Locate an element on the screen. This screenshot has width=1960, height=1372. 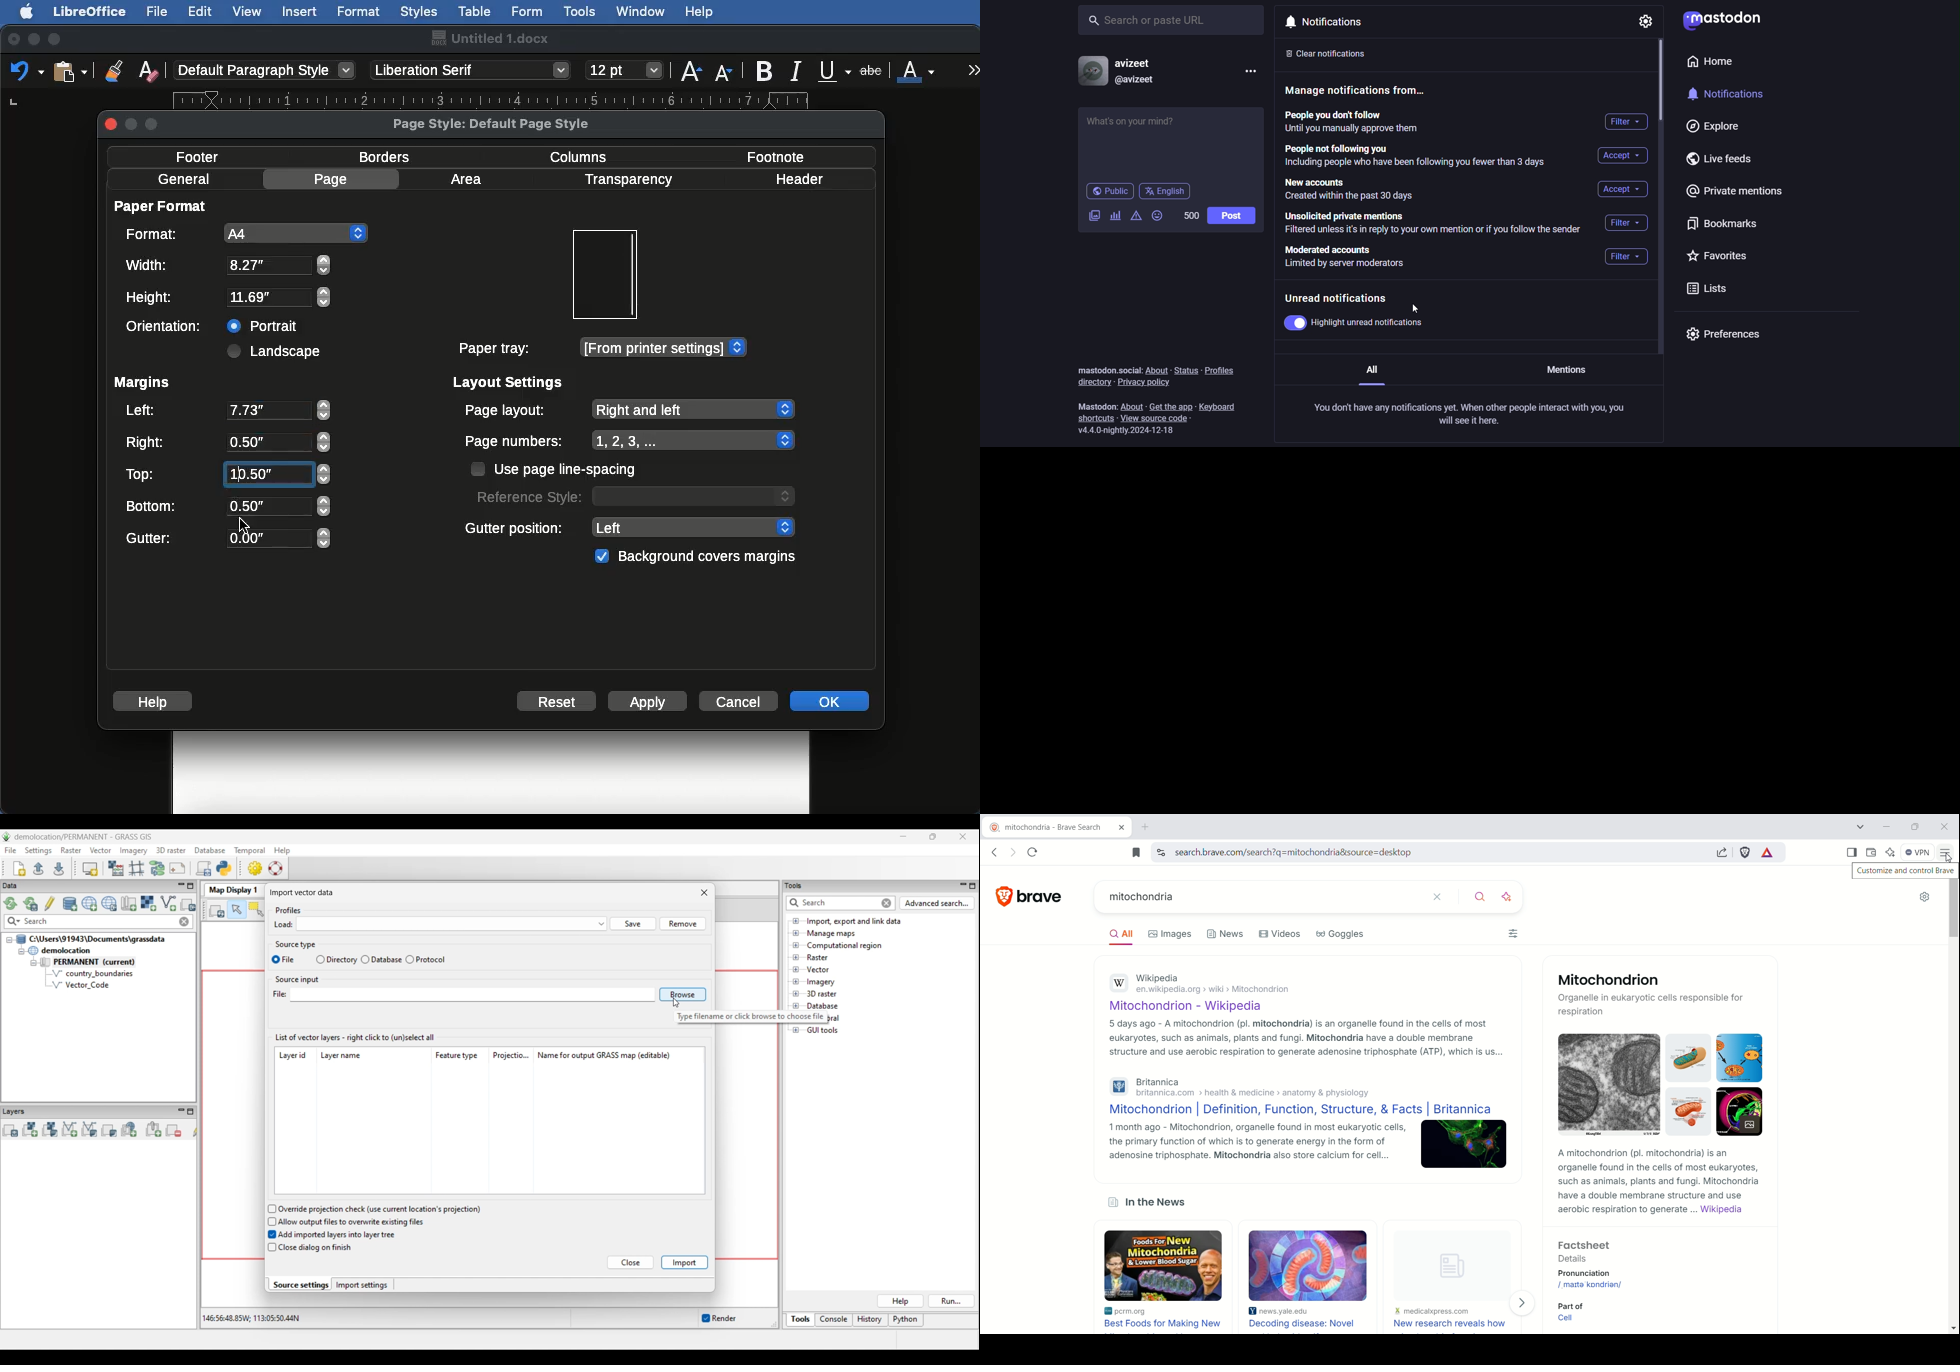
Maximize is located at coordinates (56, 39).